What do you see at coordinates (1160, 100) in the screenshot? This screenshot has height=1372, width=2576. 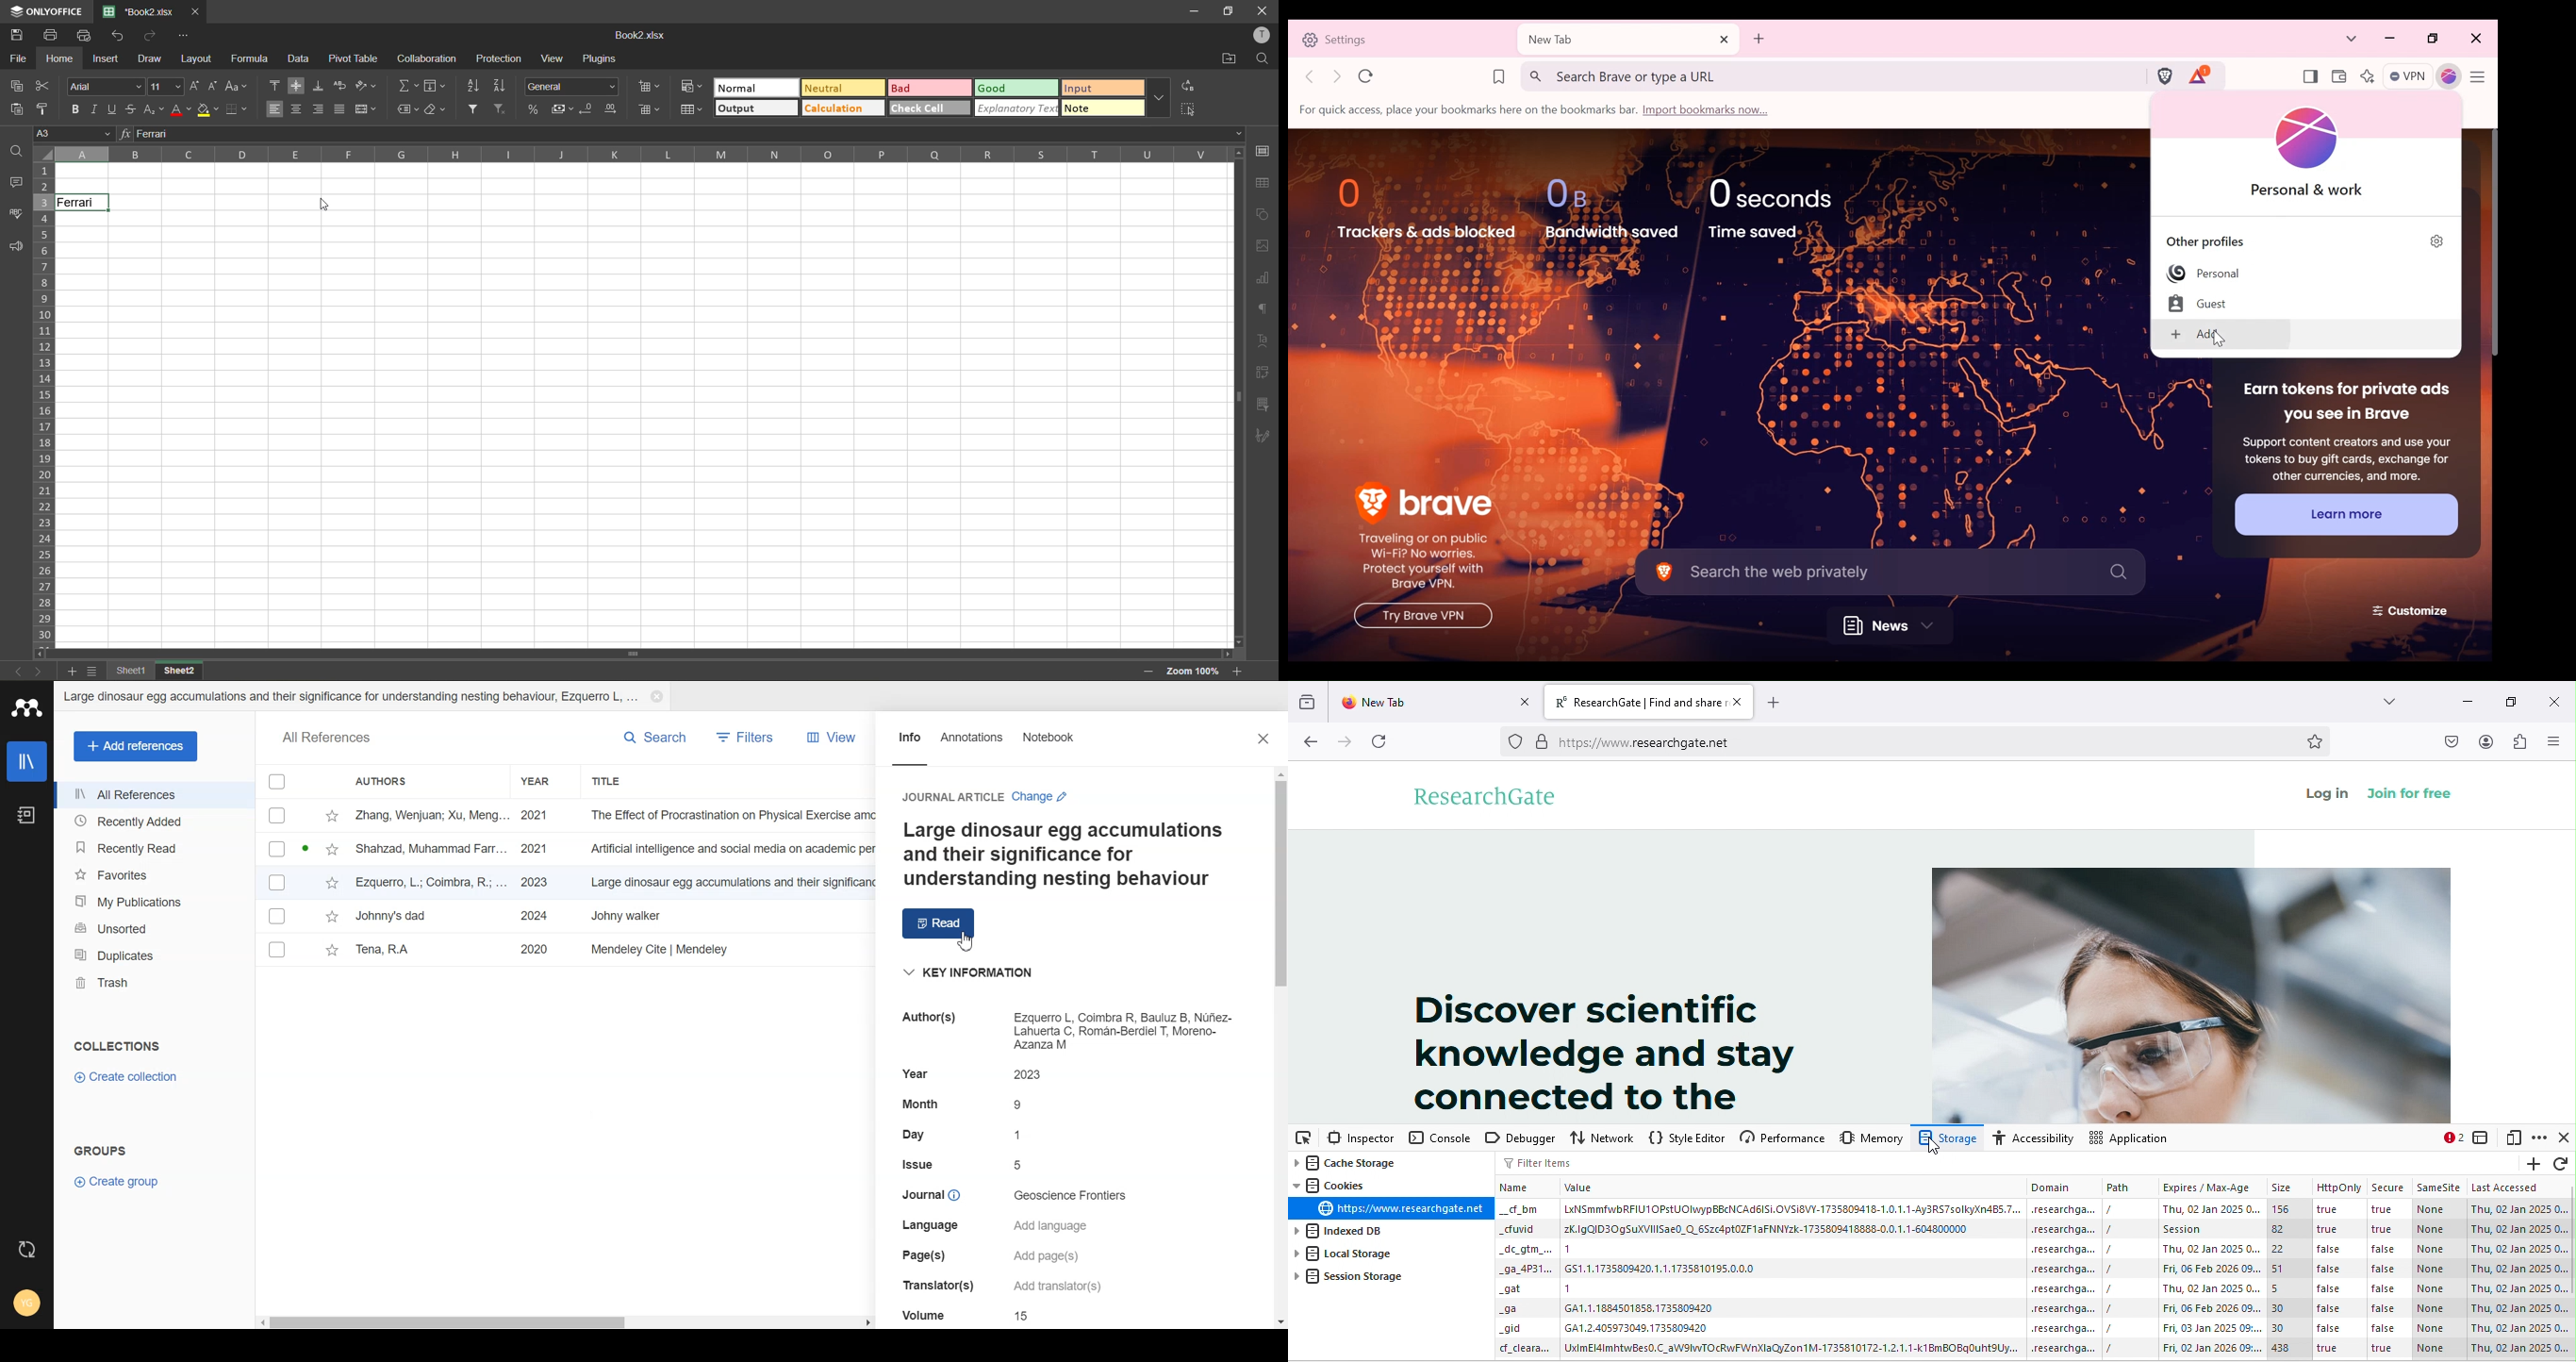 I see `more options` at bounding box center [1160, 100].